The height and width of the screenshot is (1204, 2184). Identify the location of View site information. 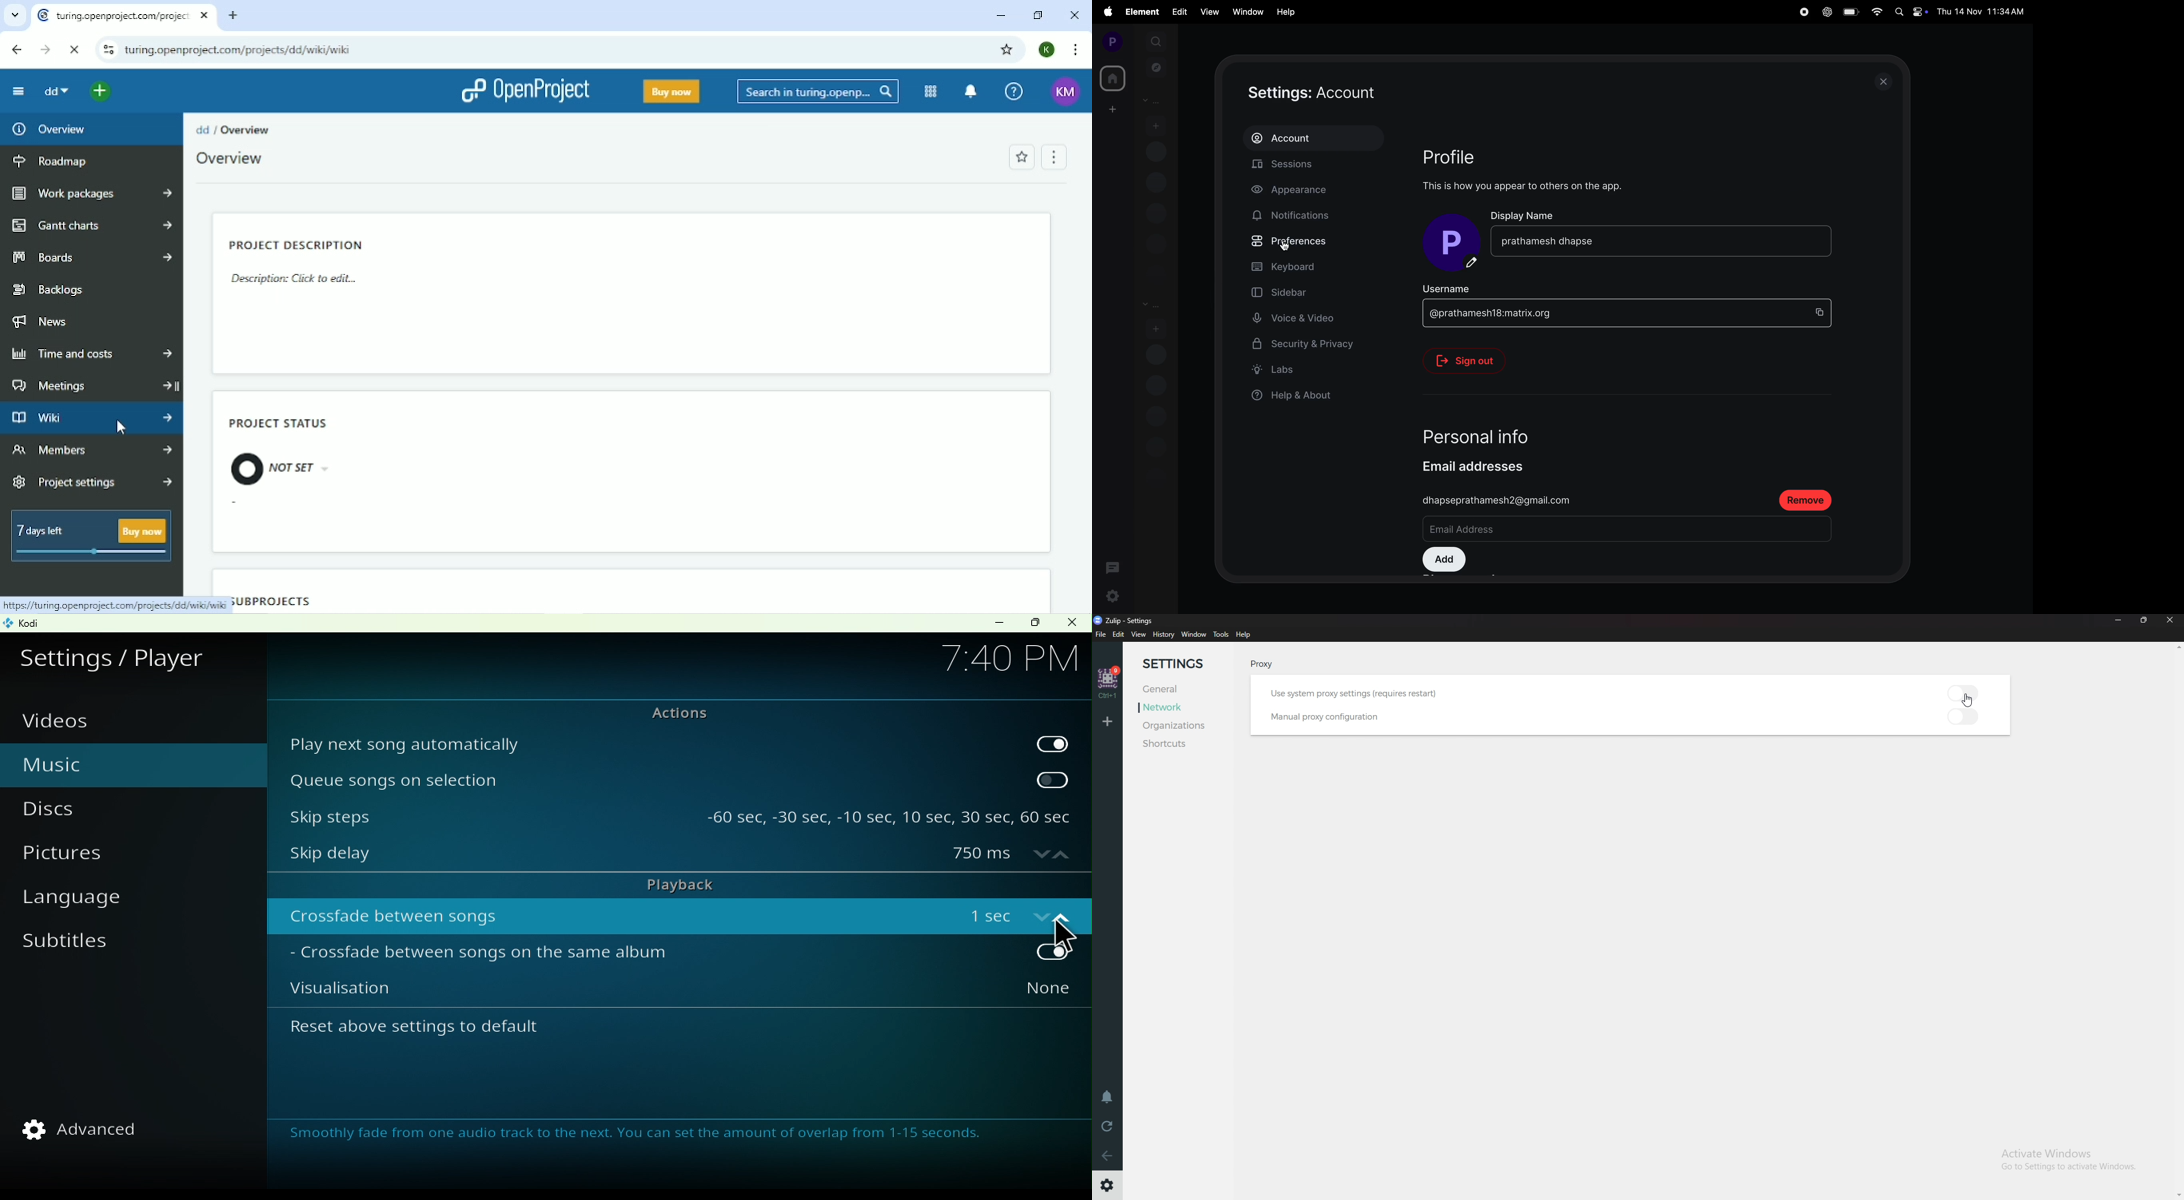
(107, 51).